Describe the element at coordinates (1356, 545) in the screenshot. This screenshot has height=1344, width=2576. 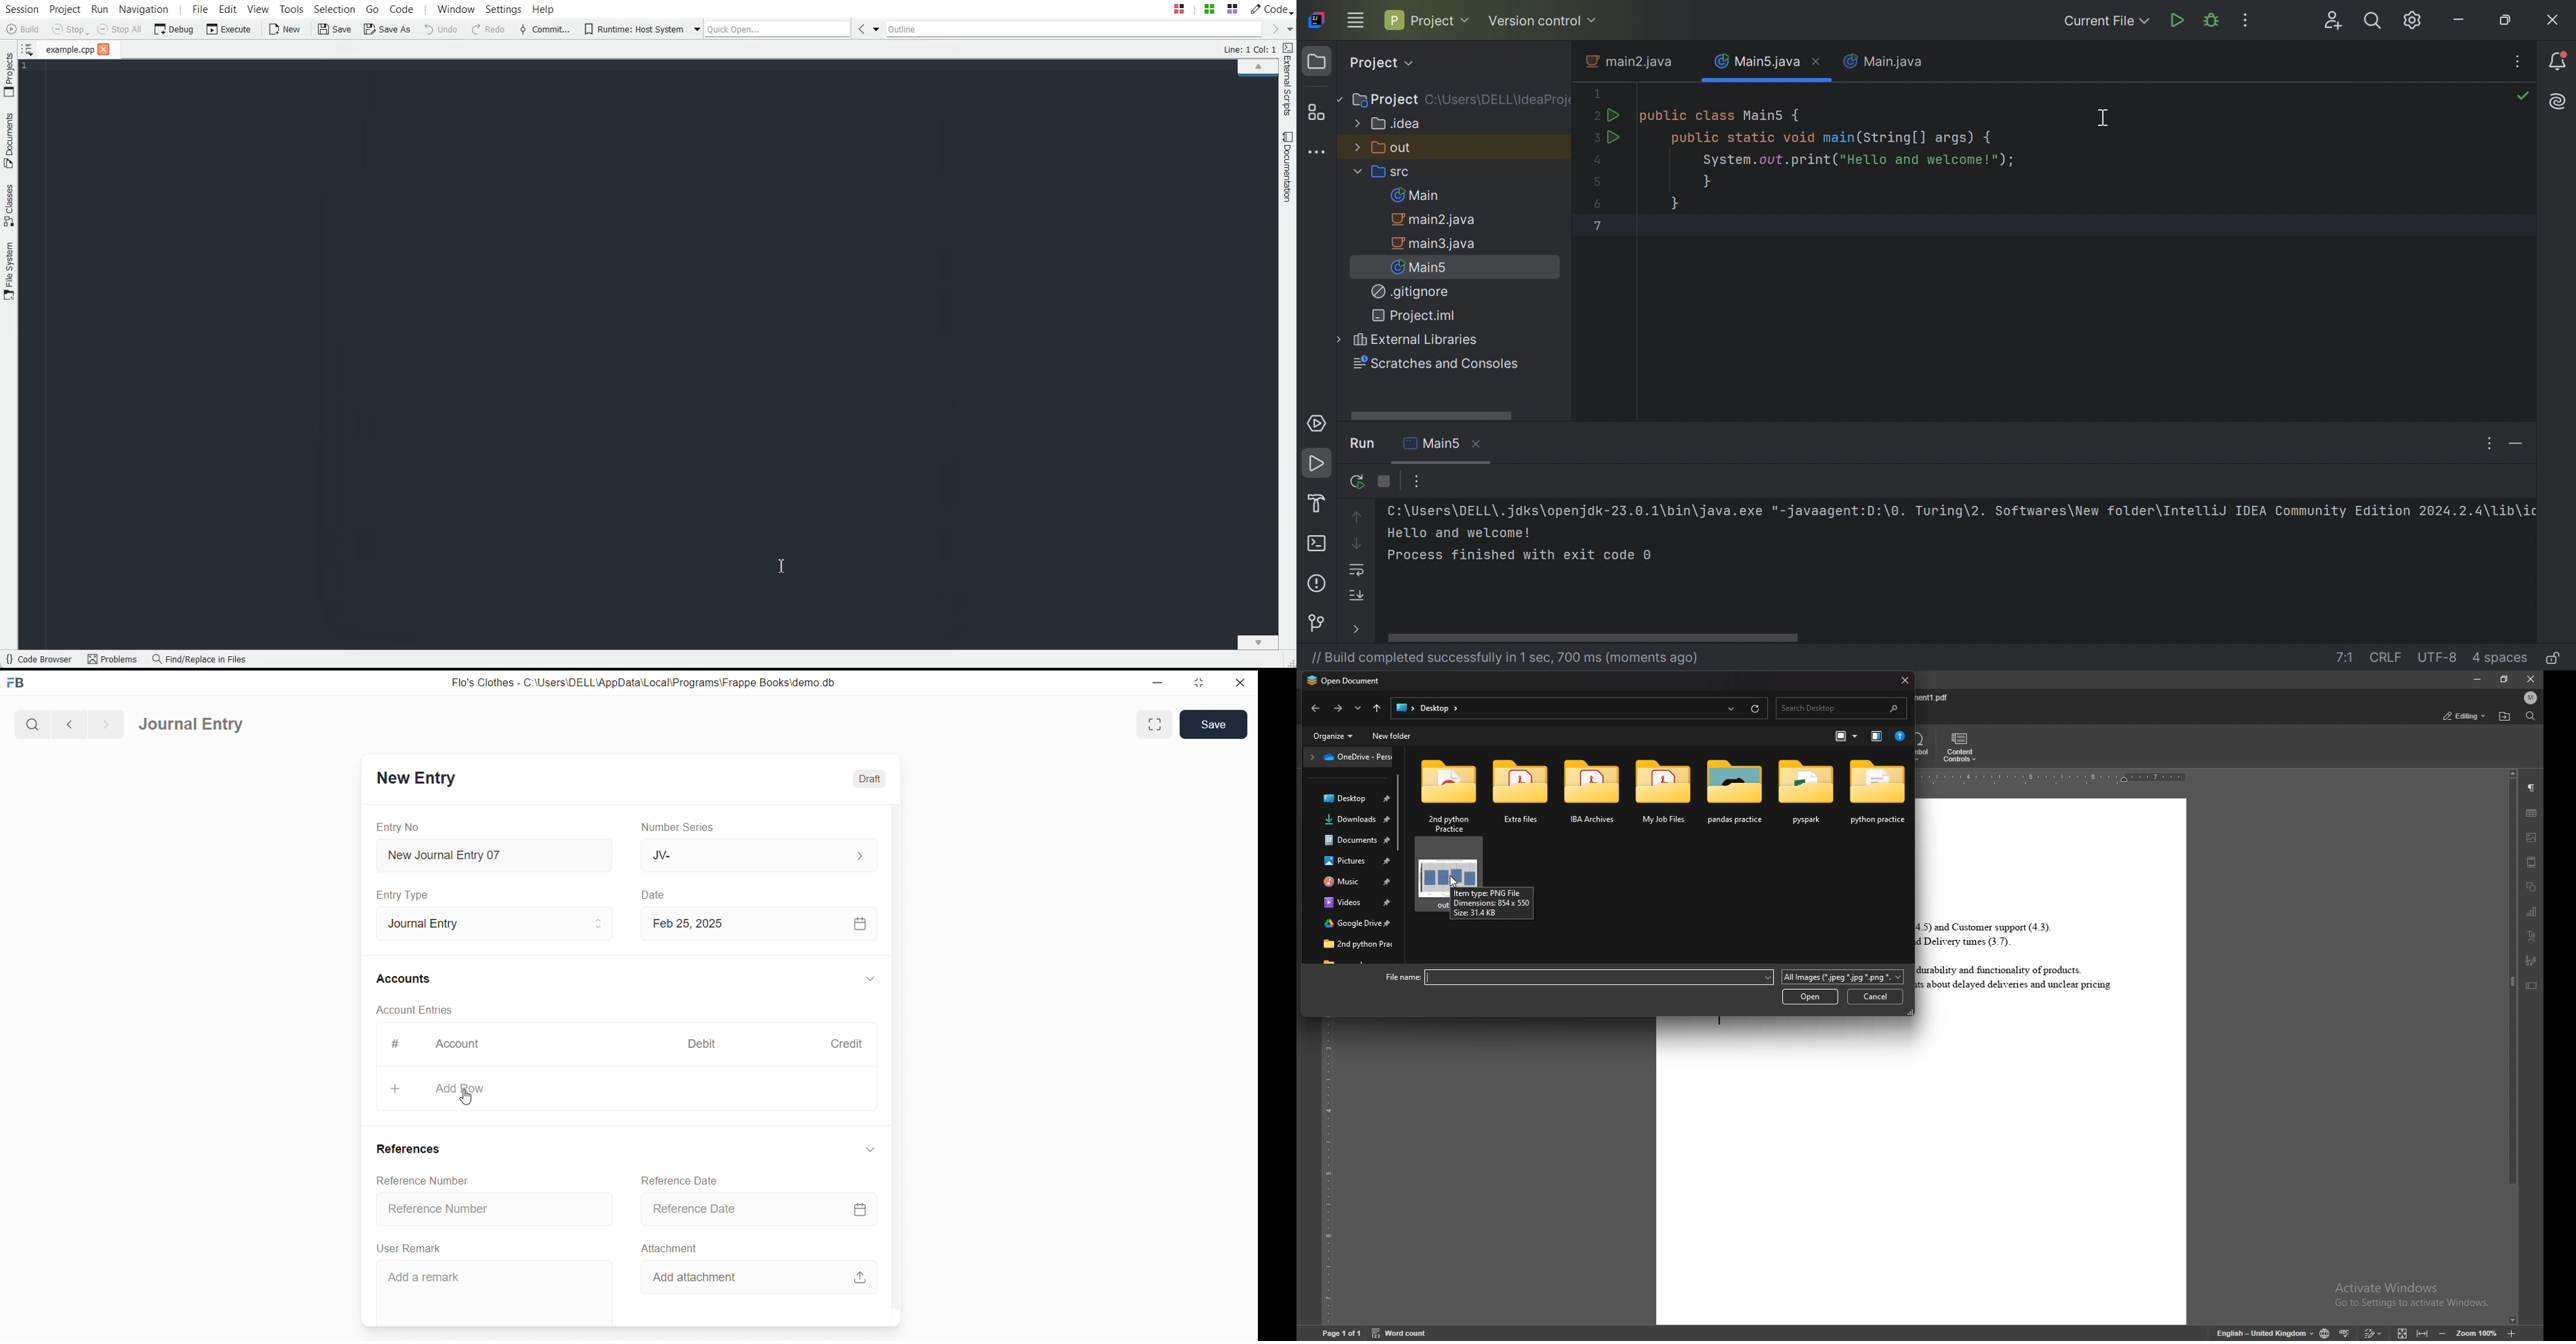
I see `Down the Stack Trace` at that location.